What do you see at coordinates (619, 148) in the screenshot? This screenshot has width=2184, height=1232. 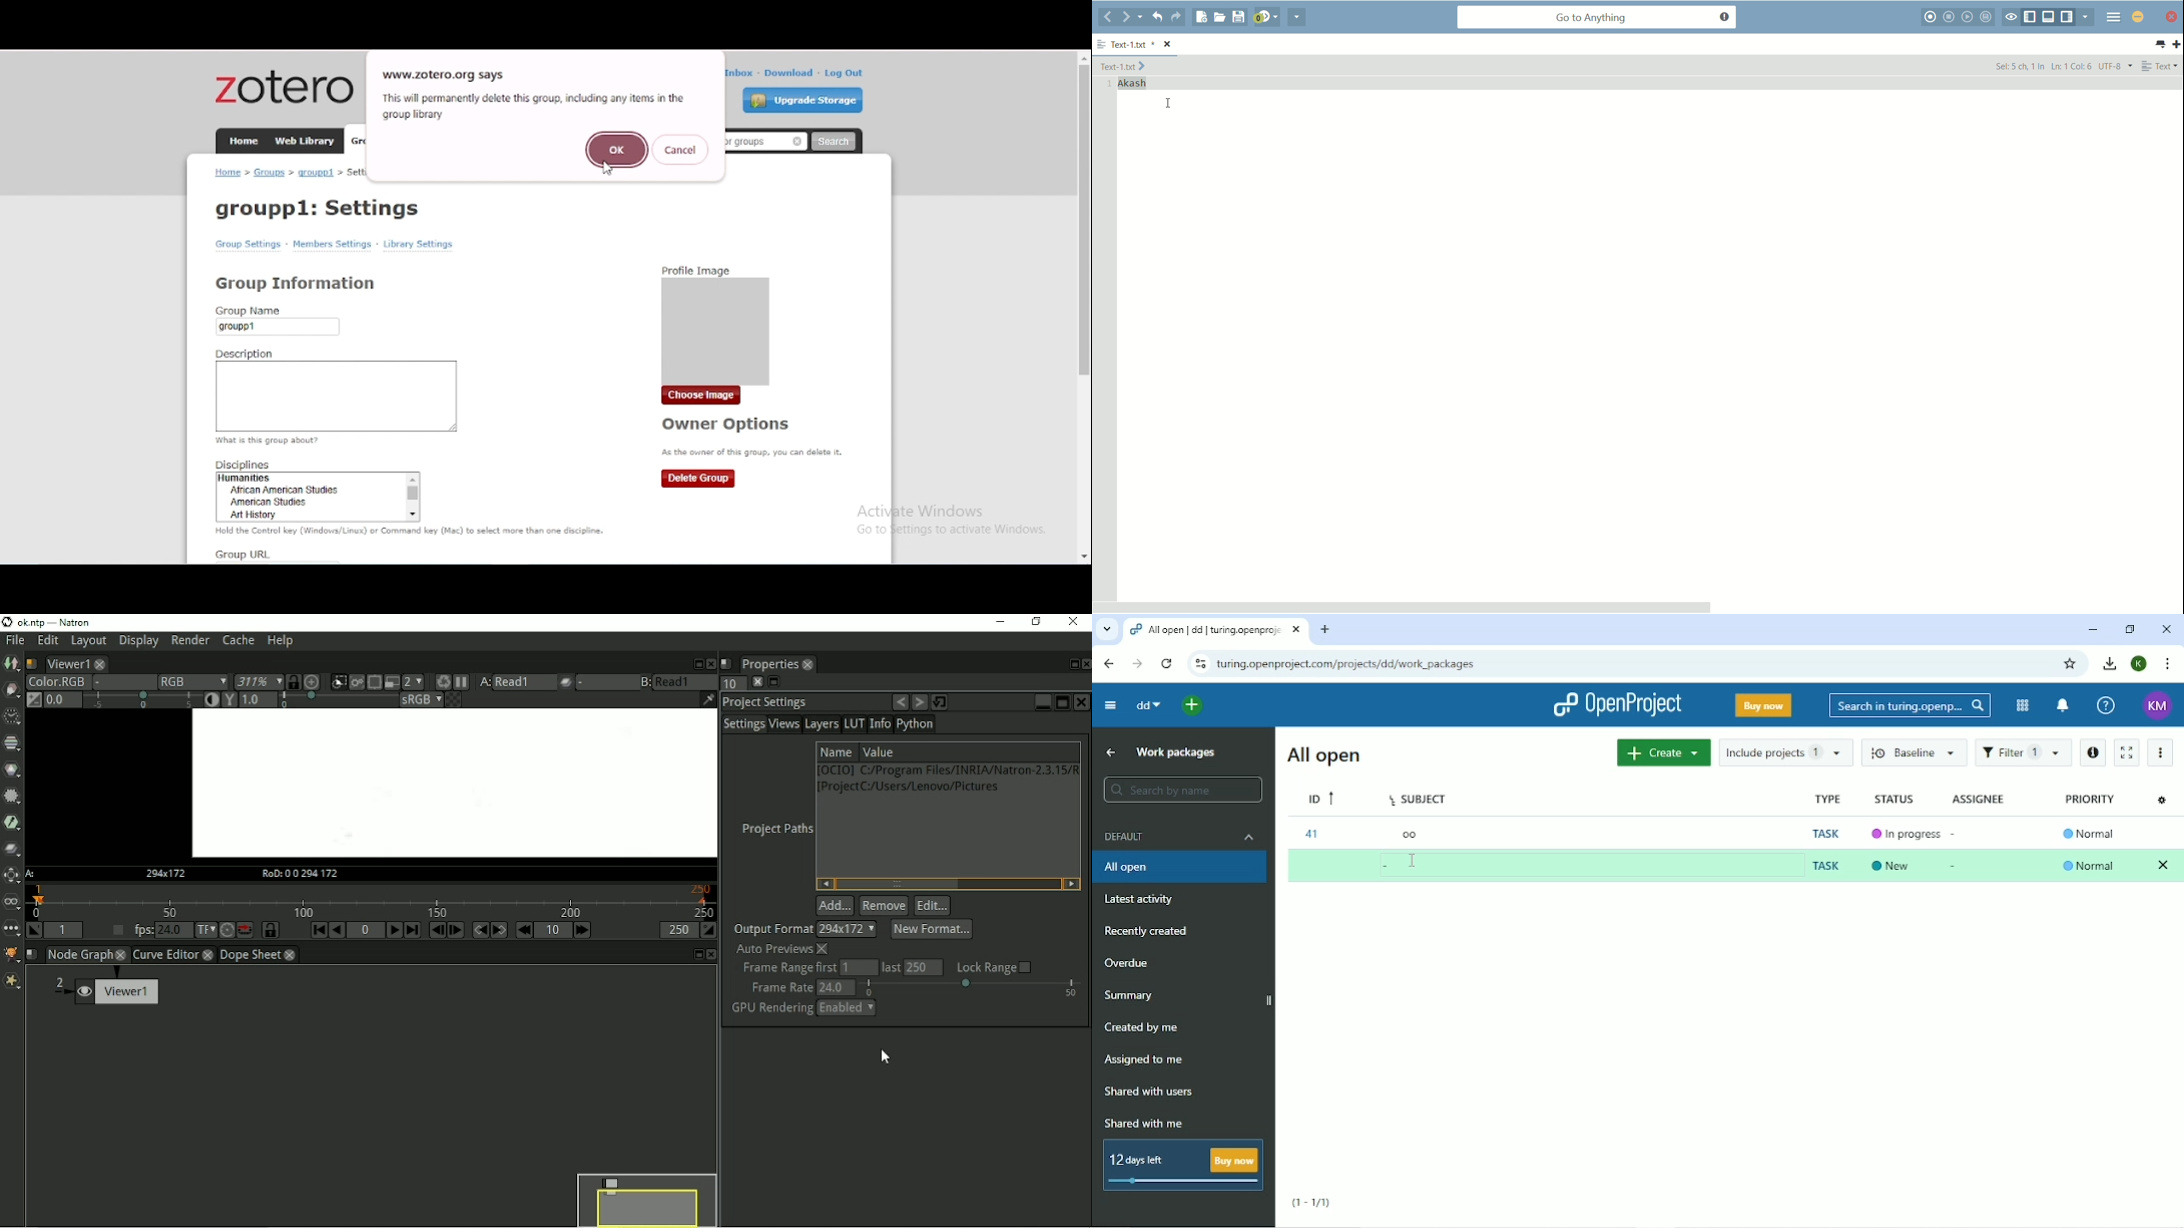 I see `ok` at bounding box center [619, 148].